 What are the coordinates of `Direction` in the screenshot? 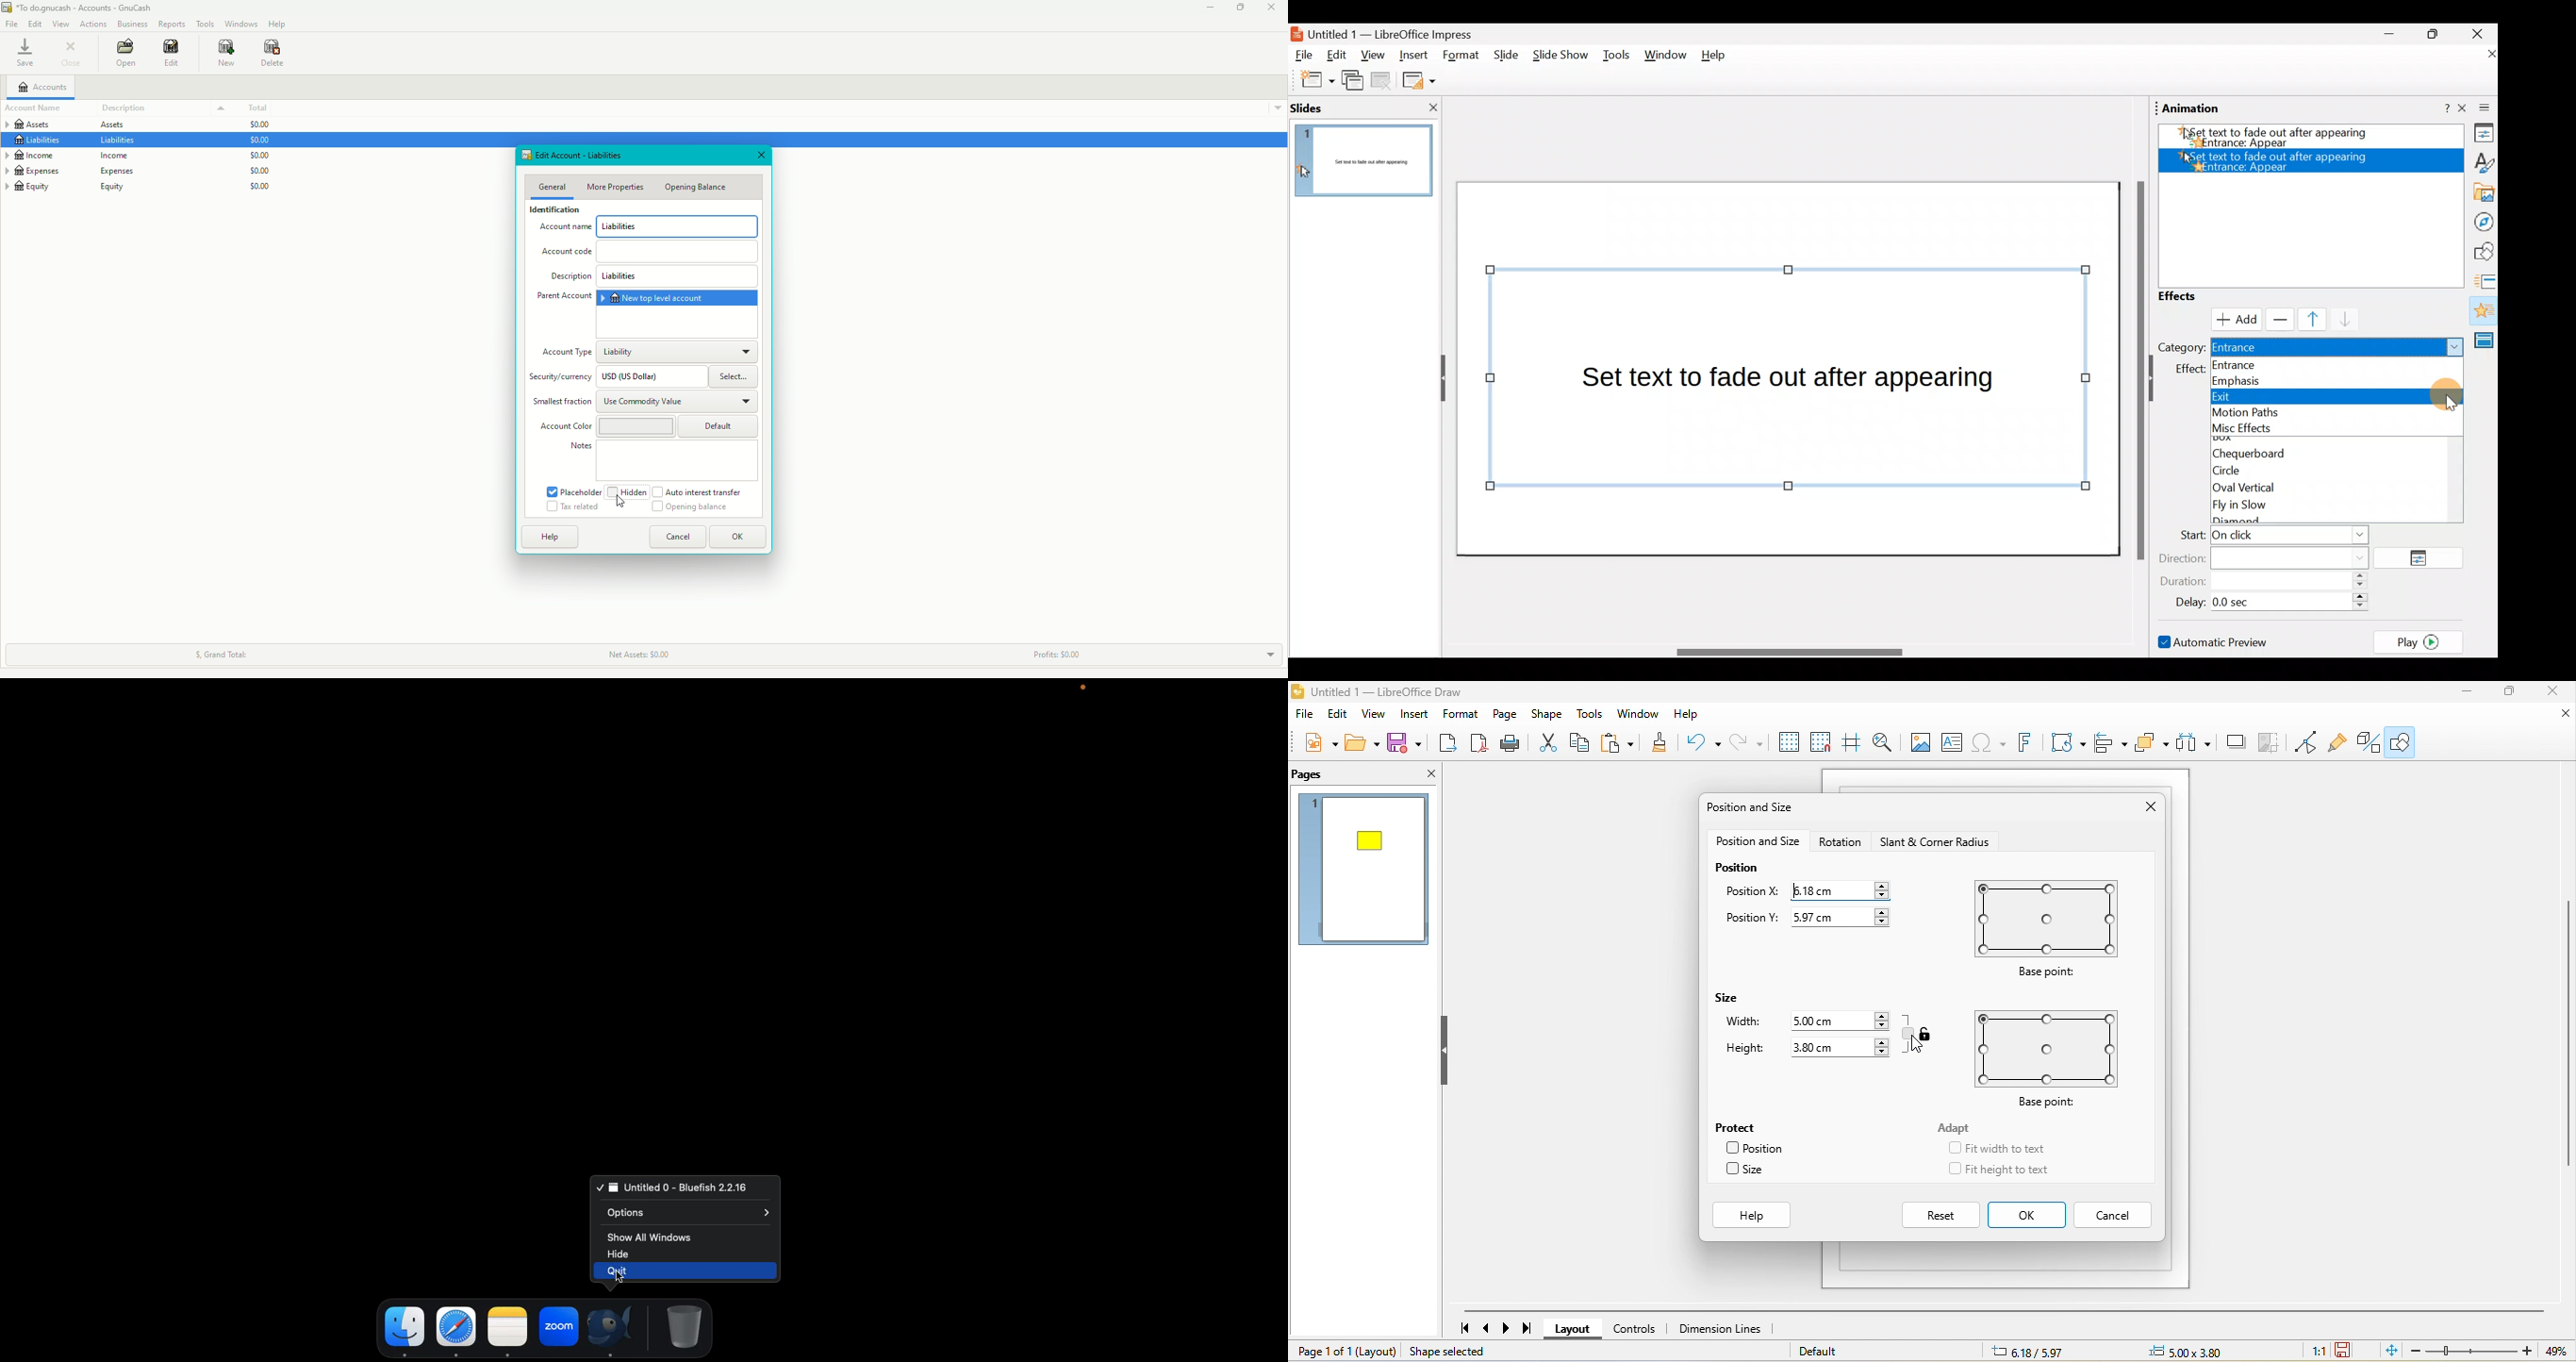 It's located at (2272, 557).